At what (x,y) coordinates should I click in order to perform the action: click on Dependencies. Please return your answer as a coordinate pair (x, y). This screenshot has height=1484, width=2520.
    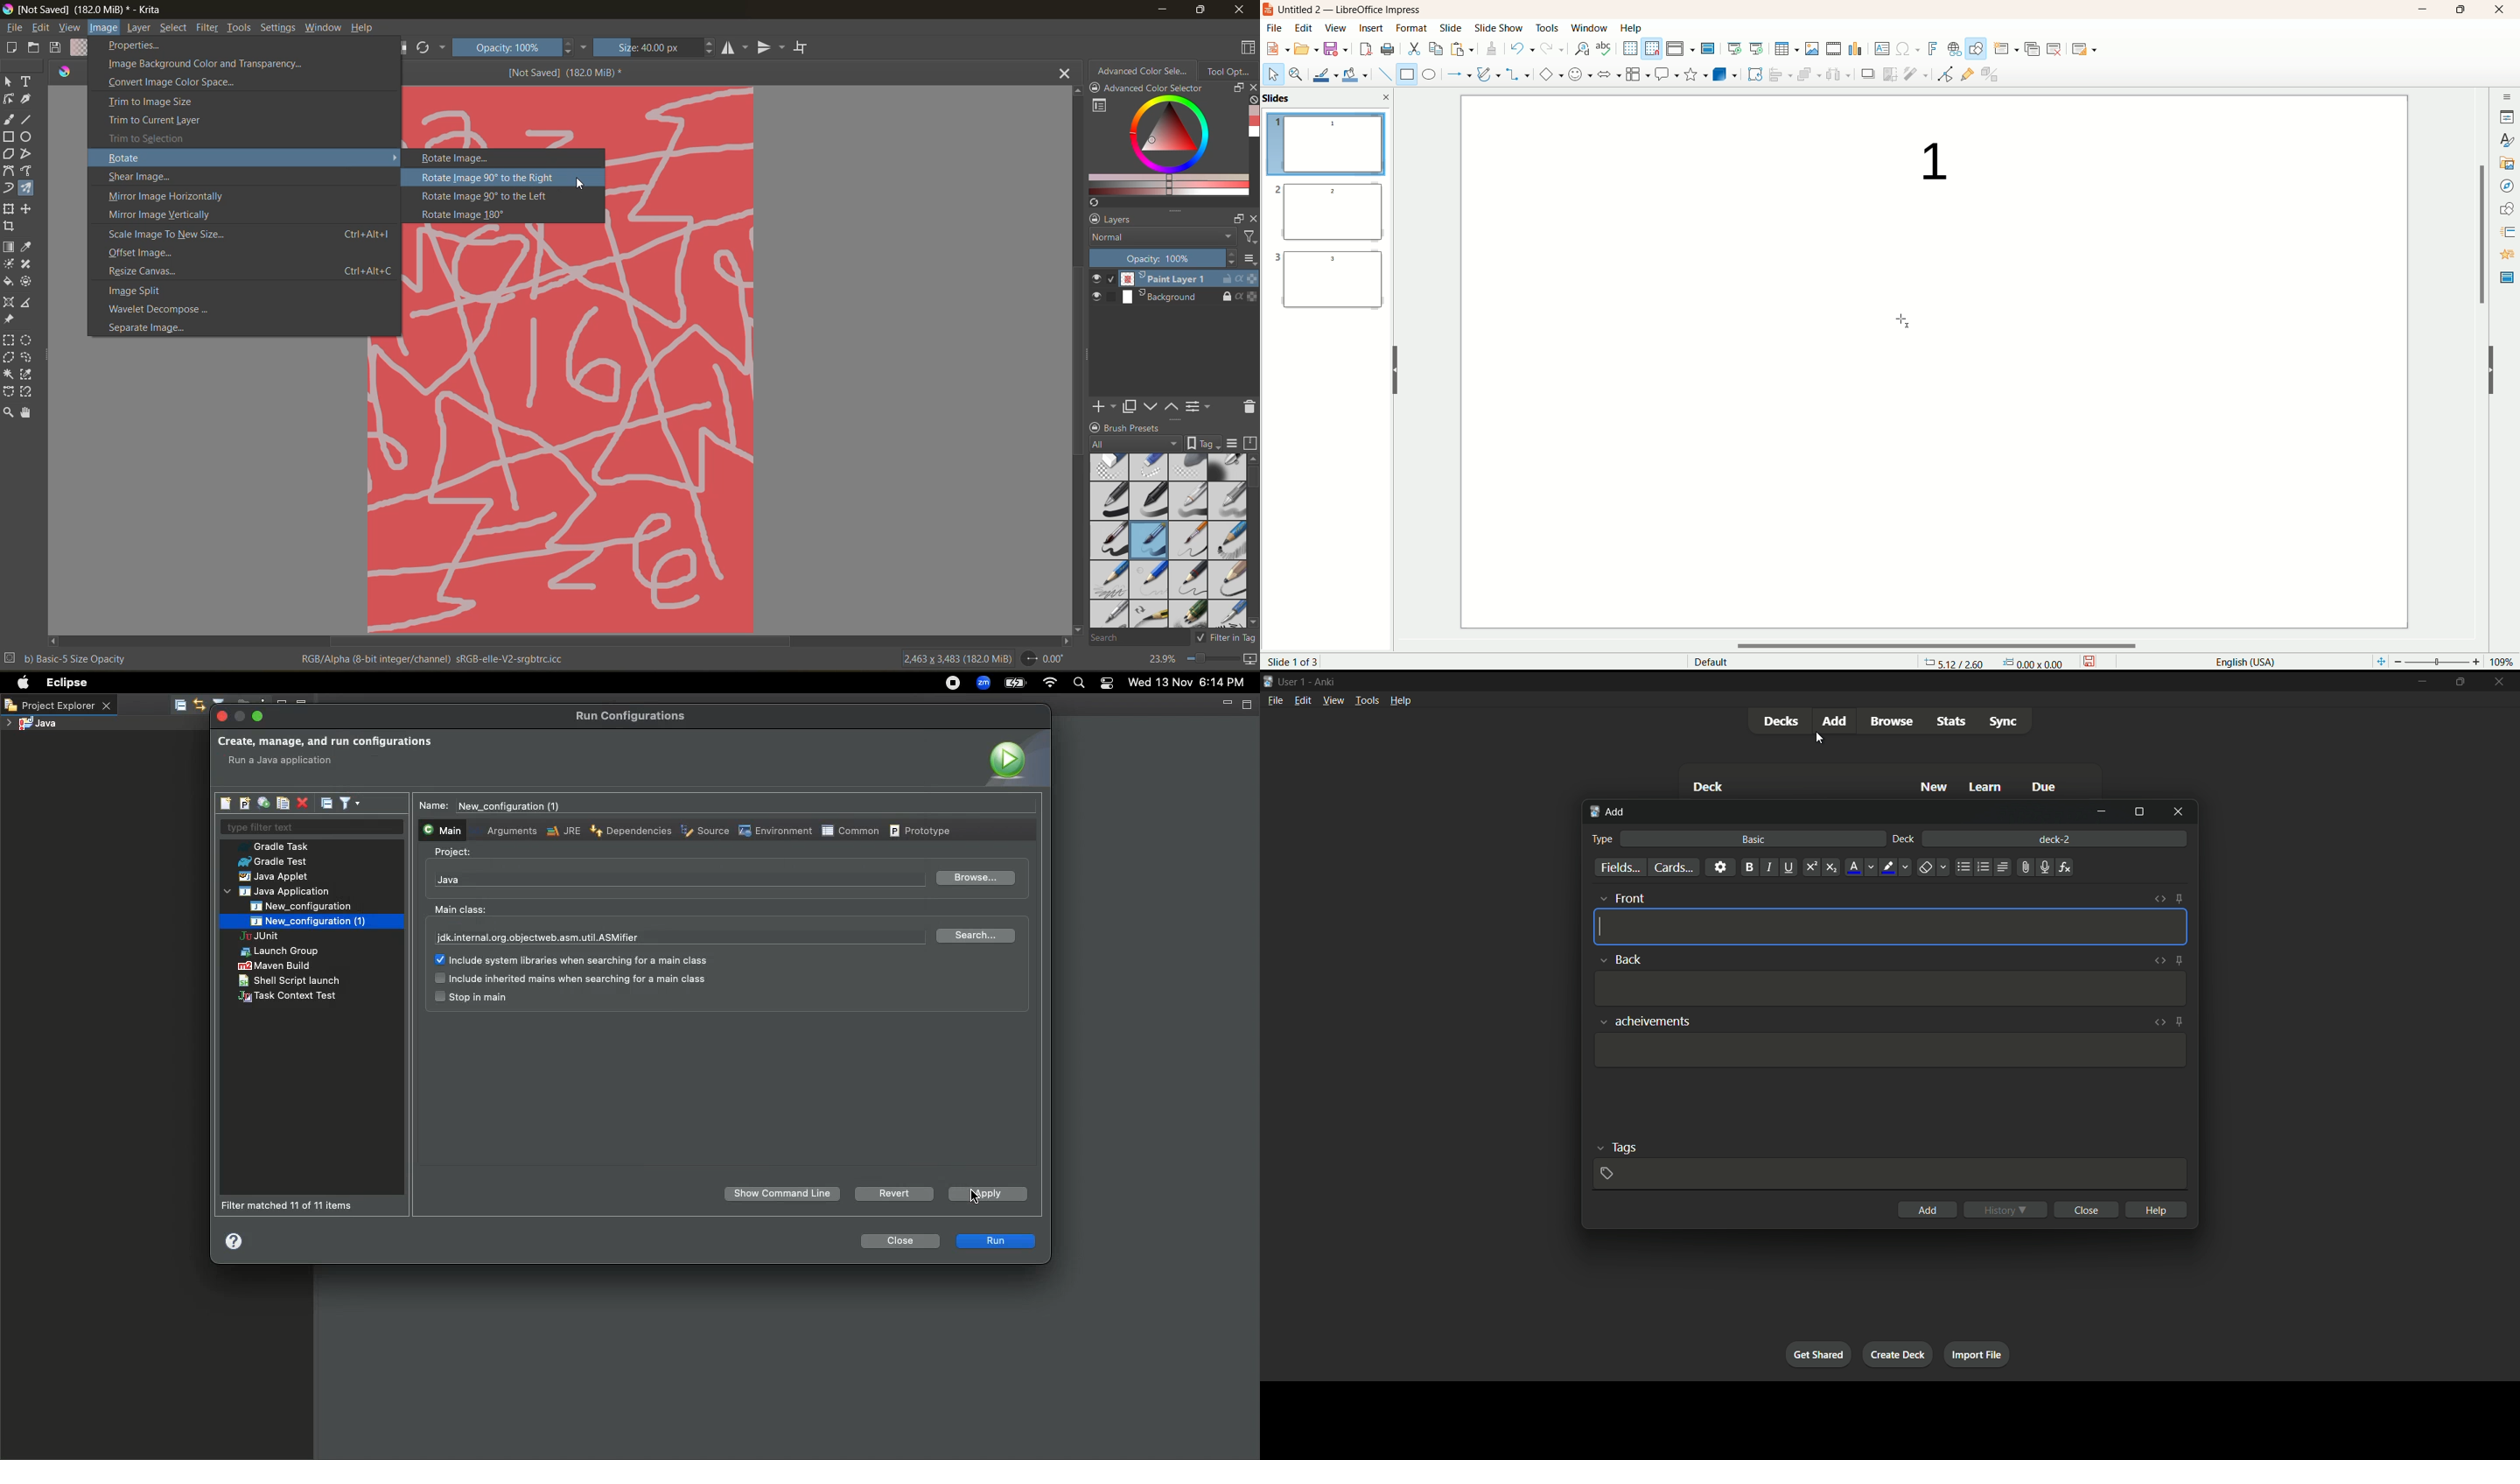
    Looking at the image, I should click on (629, 830).